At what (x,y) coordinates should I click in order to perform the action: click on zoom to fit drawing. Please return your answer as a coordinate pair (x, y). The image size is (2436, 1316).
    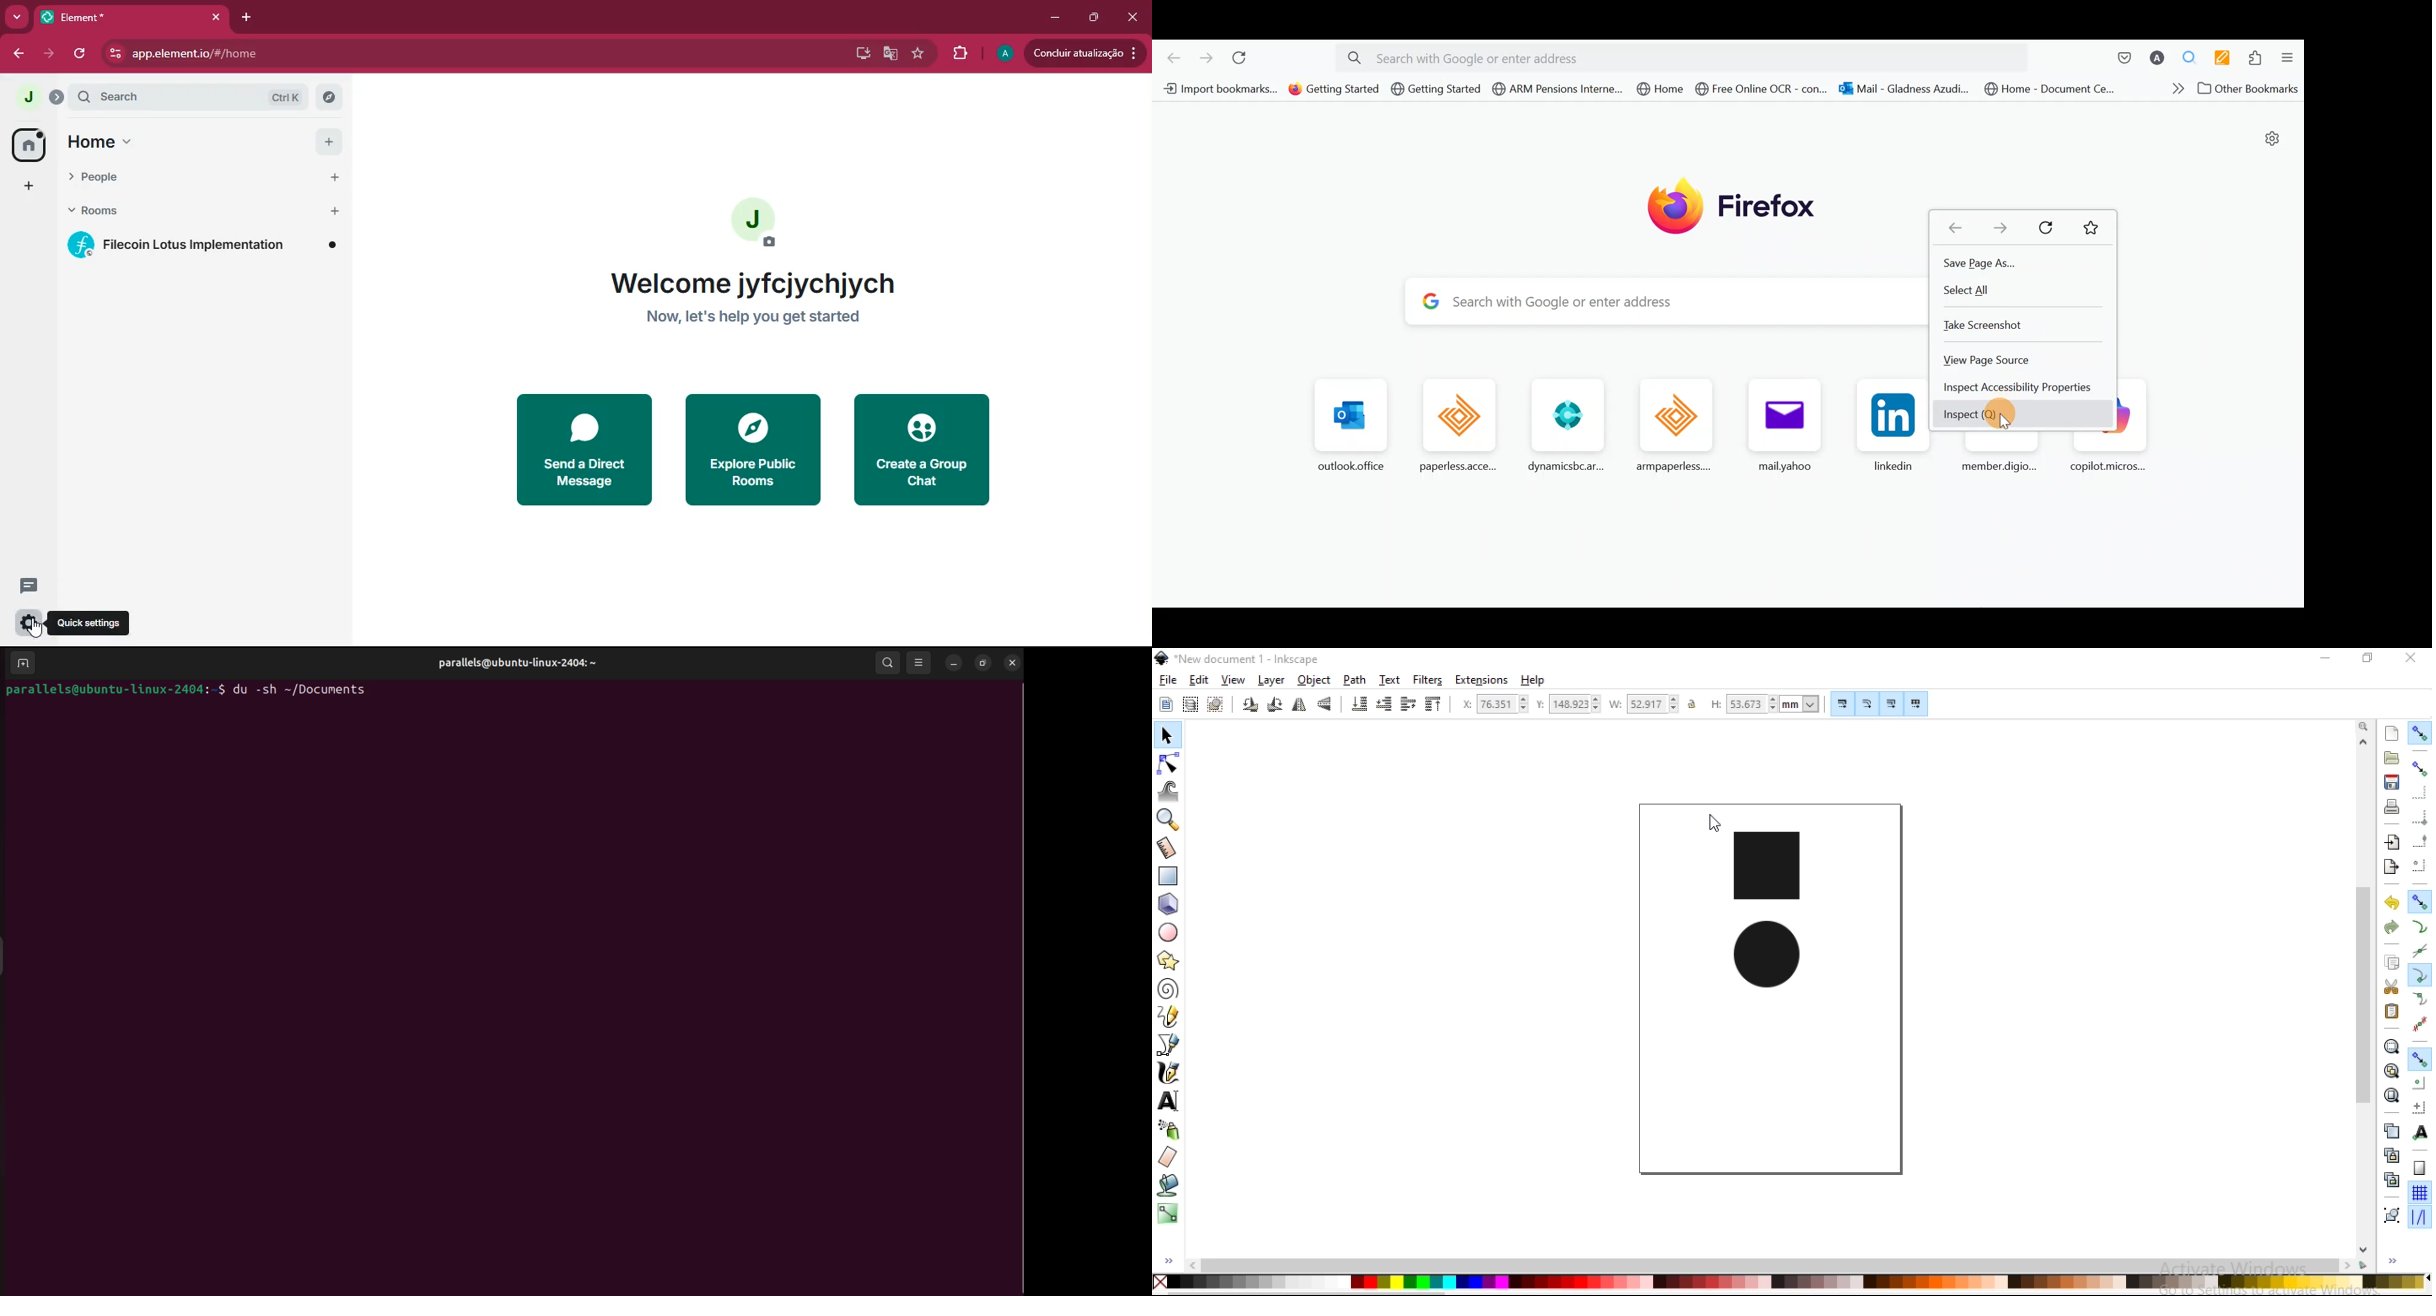
    Looking at the image, I should click on (2391, 1070).